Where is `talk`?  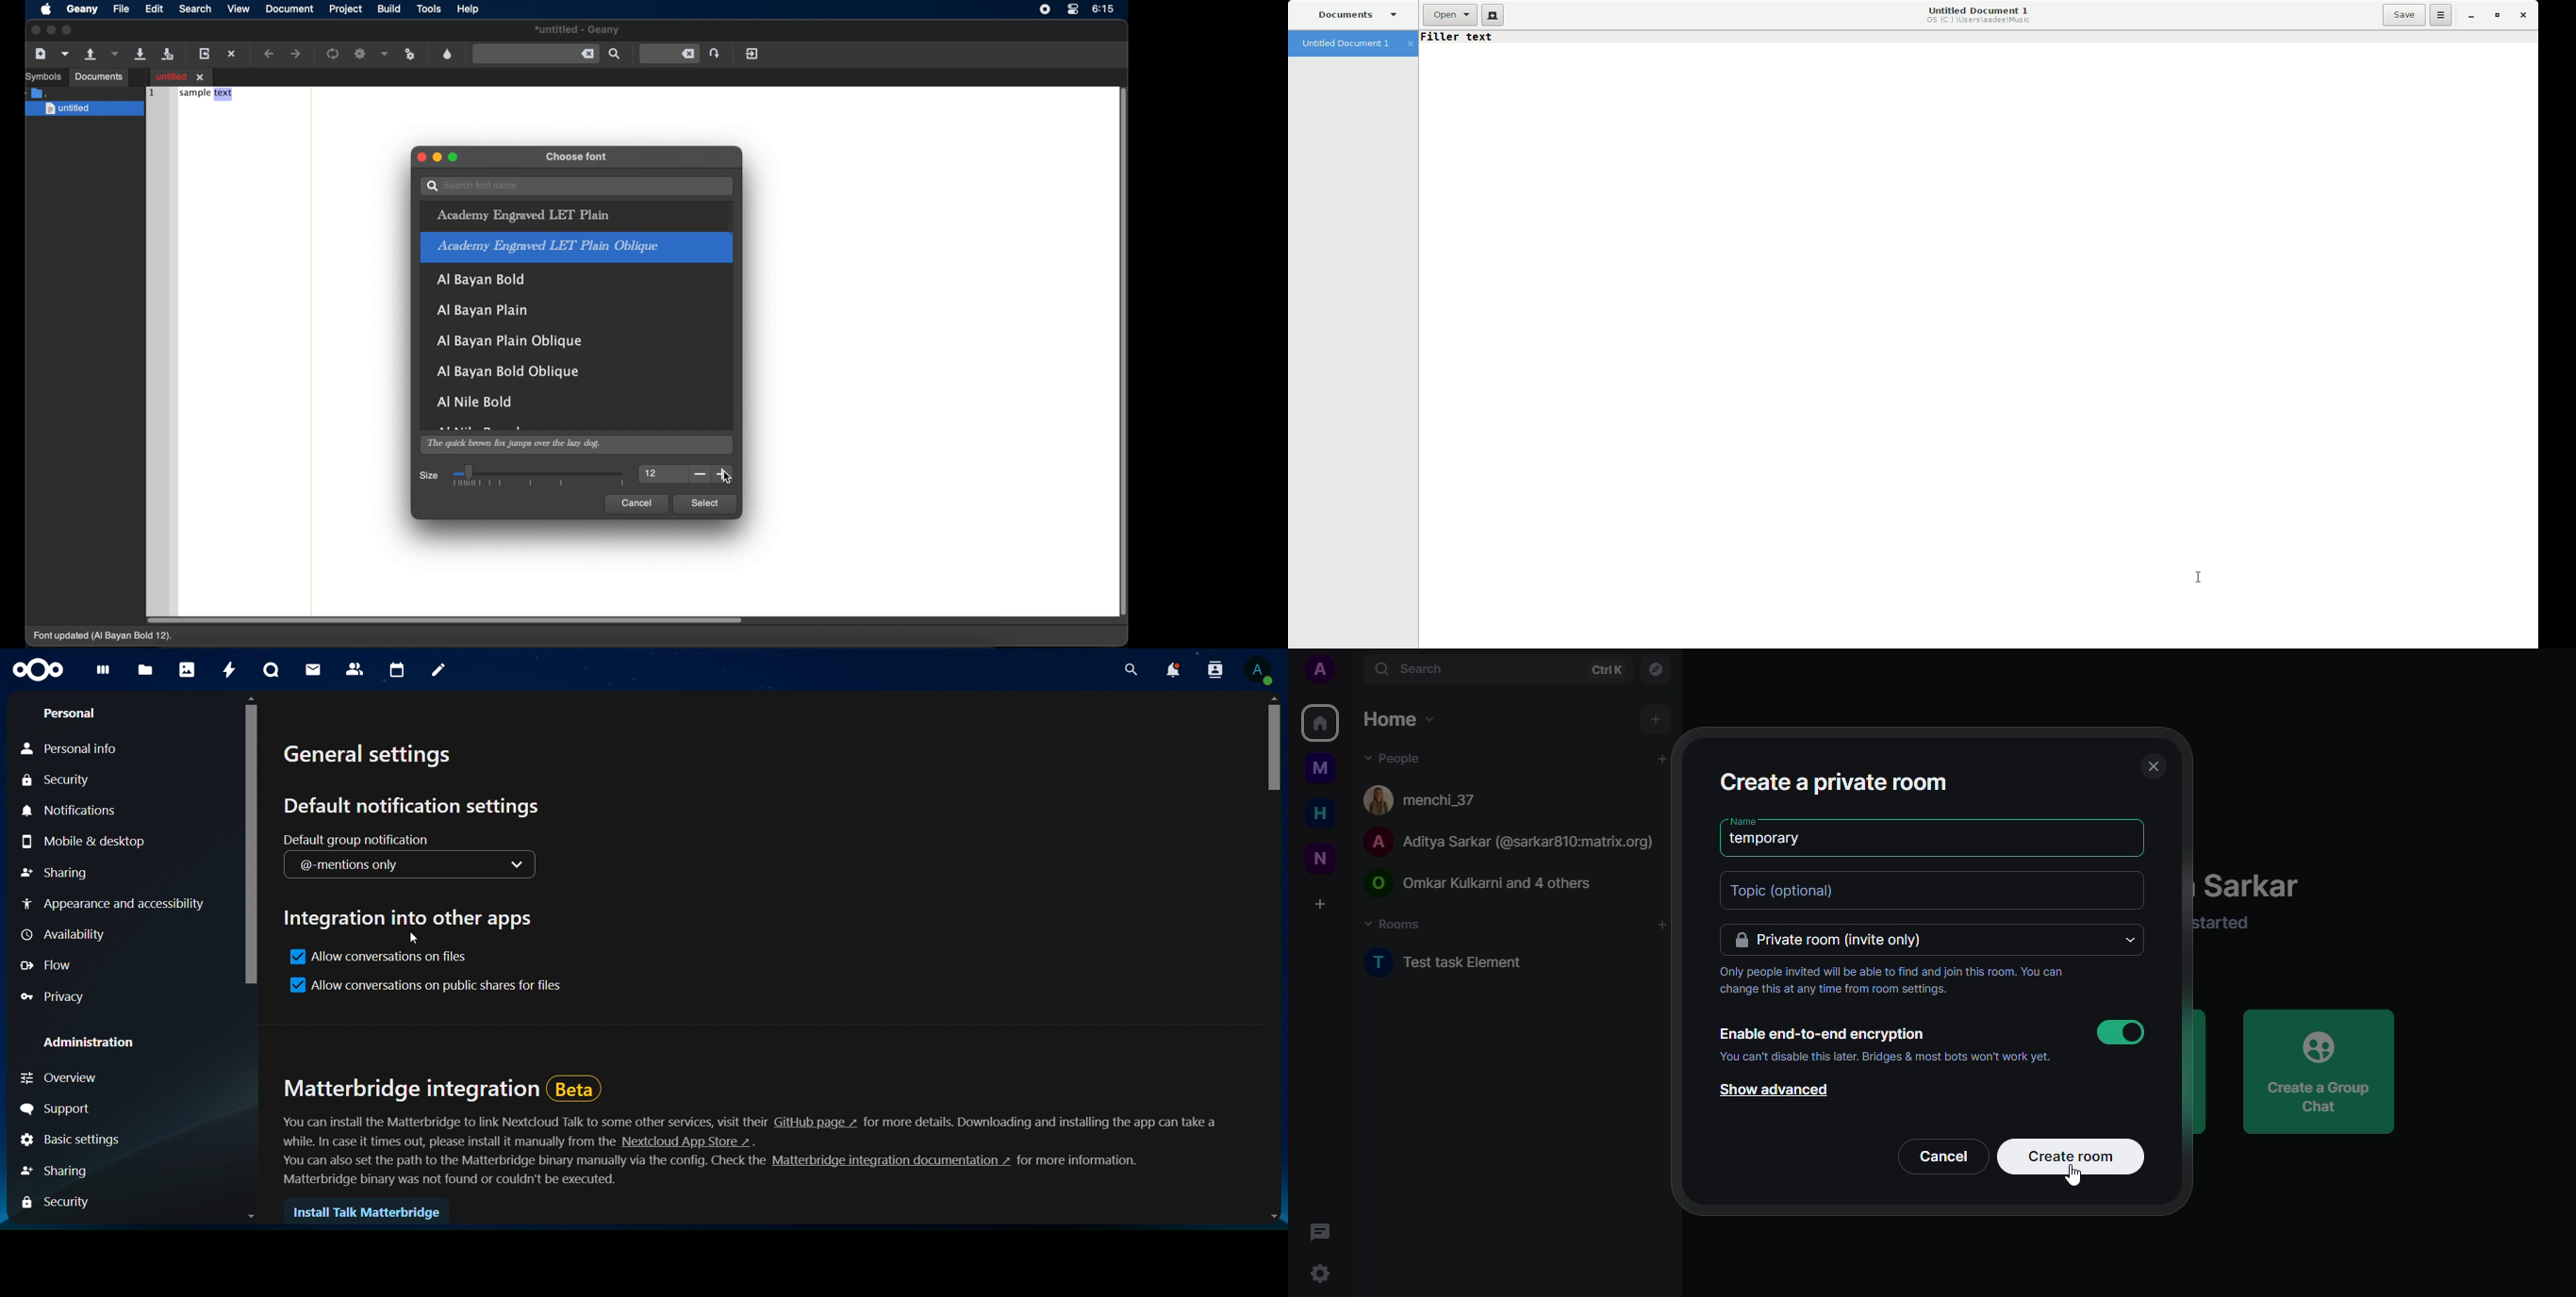 talk is located at coordinates (272, 670).